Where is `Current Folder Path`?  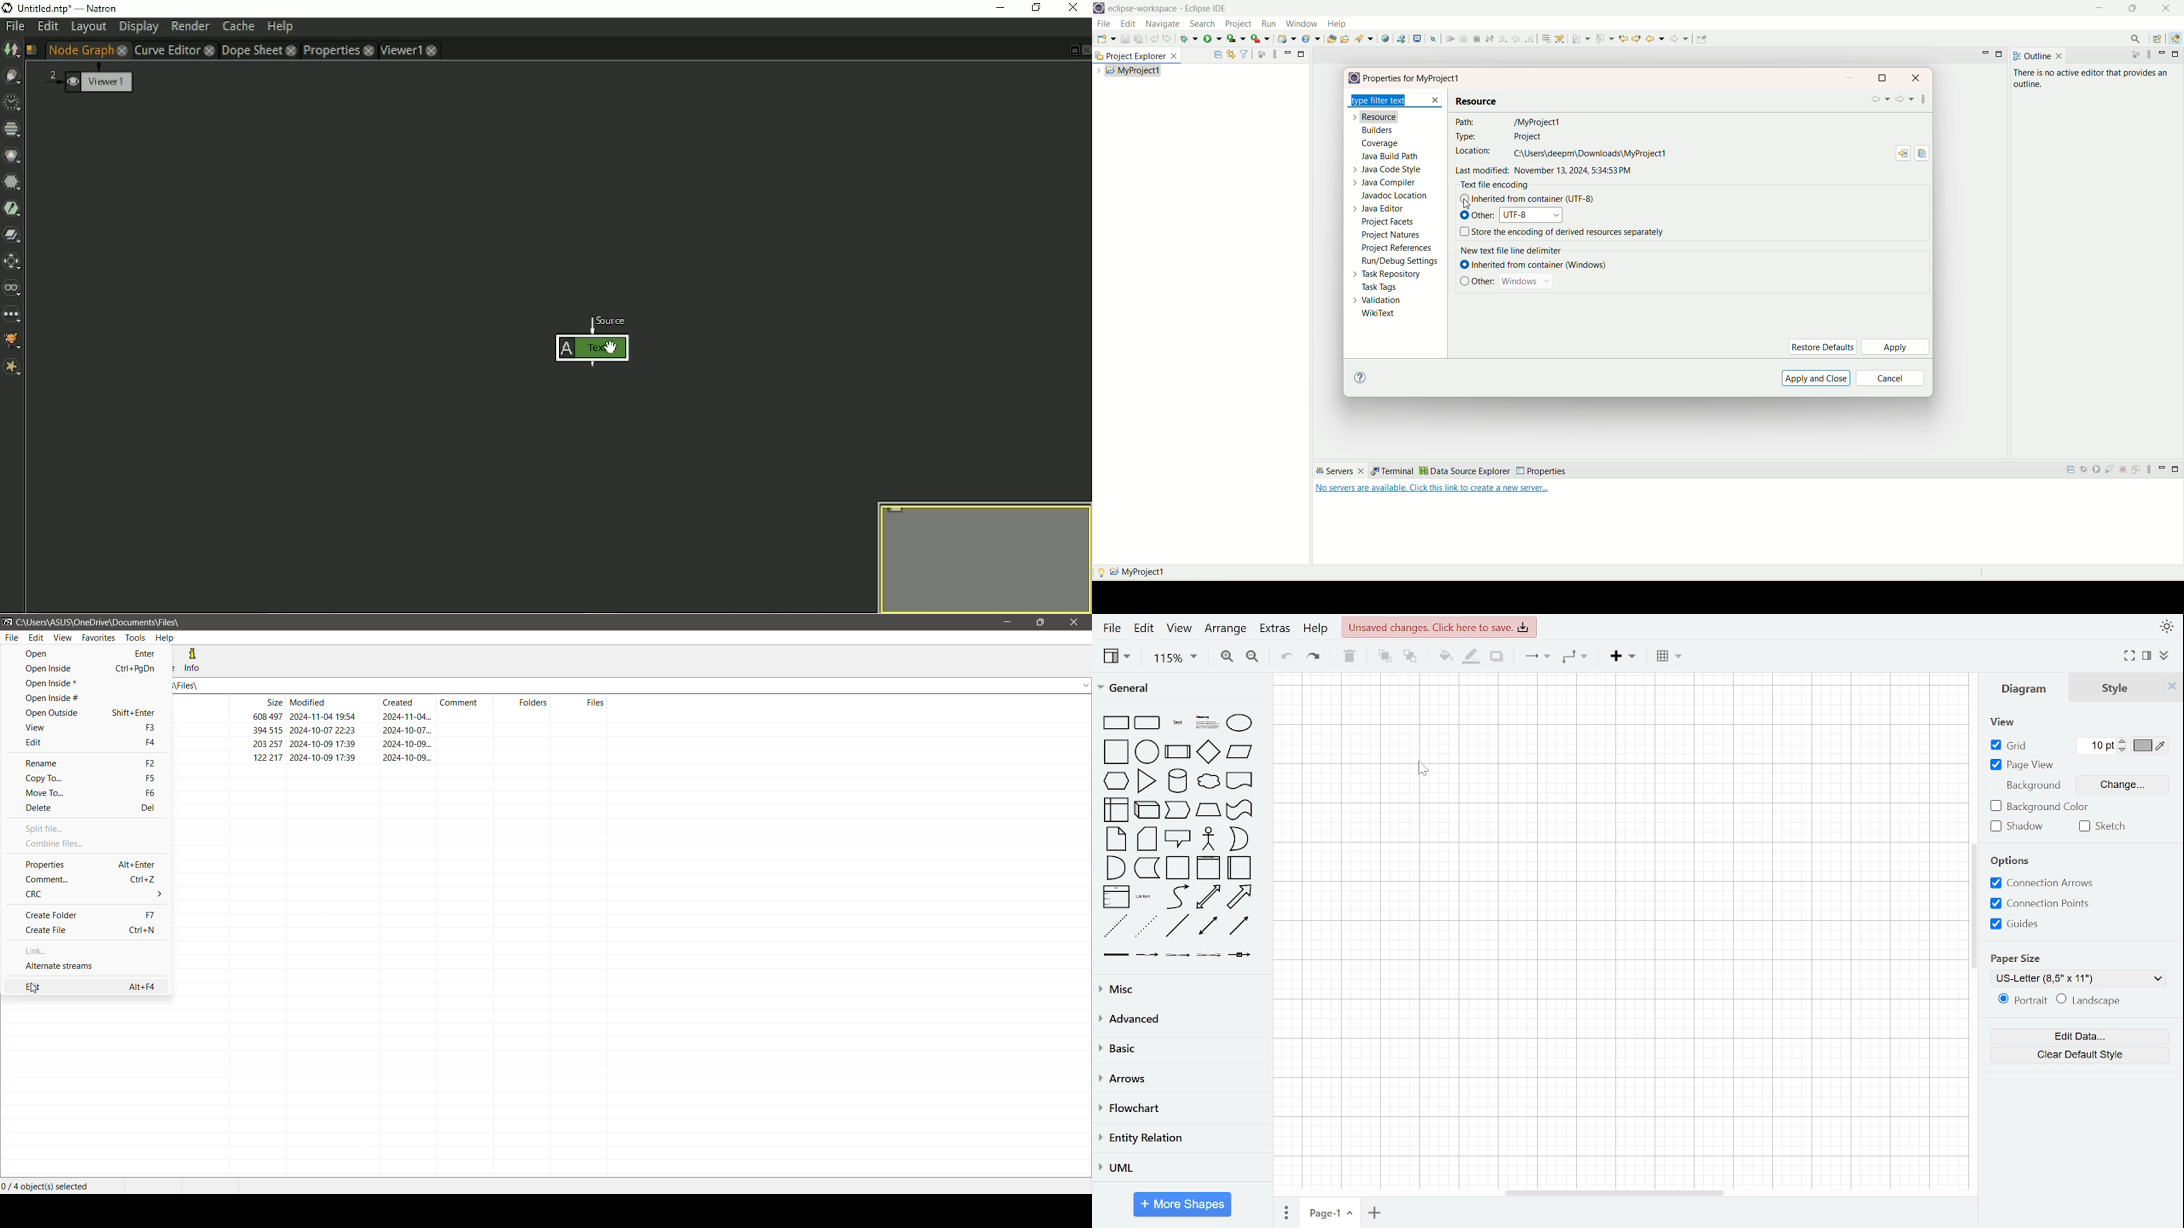
Current Folder Path is located at coordinates (620, 685).